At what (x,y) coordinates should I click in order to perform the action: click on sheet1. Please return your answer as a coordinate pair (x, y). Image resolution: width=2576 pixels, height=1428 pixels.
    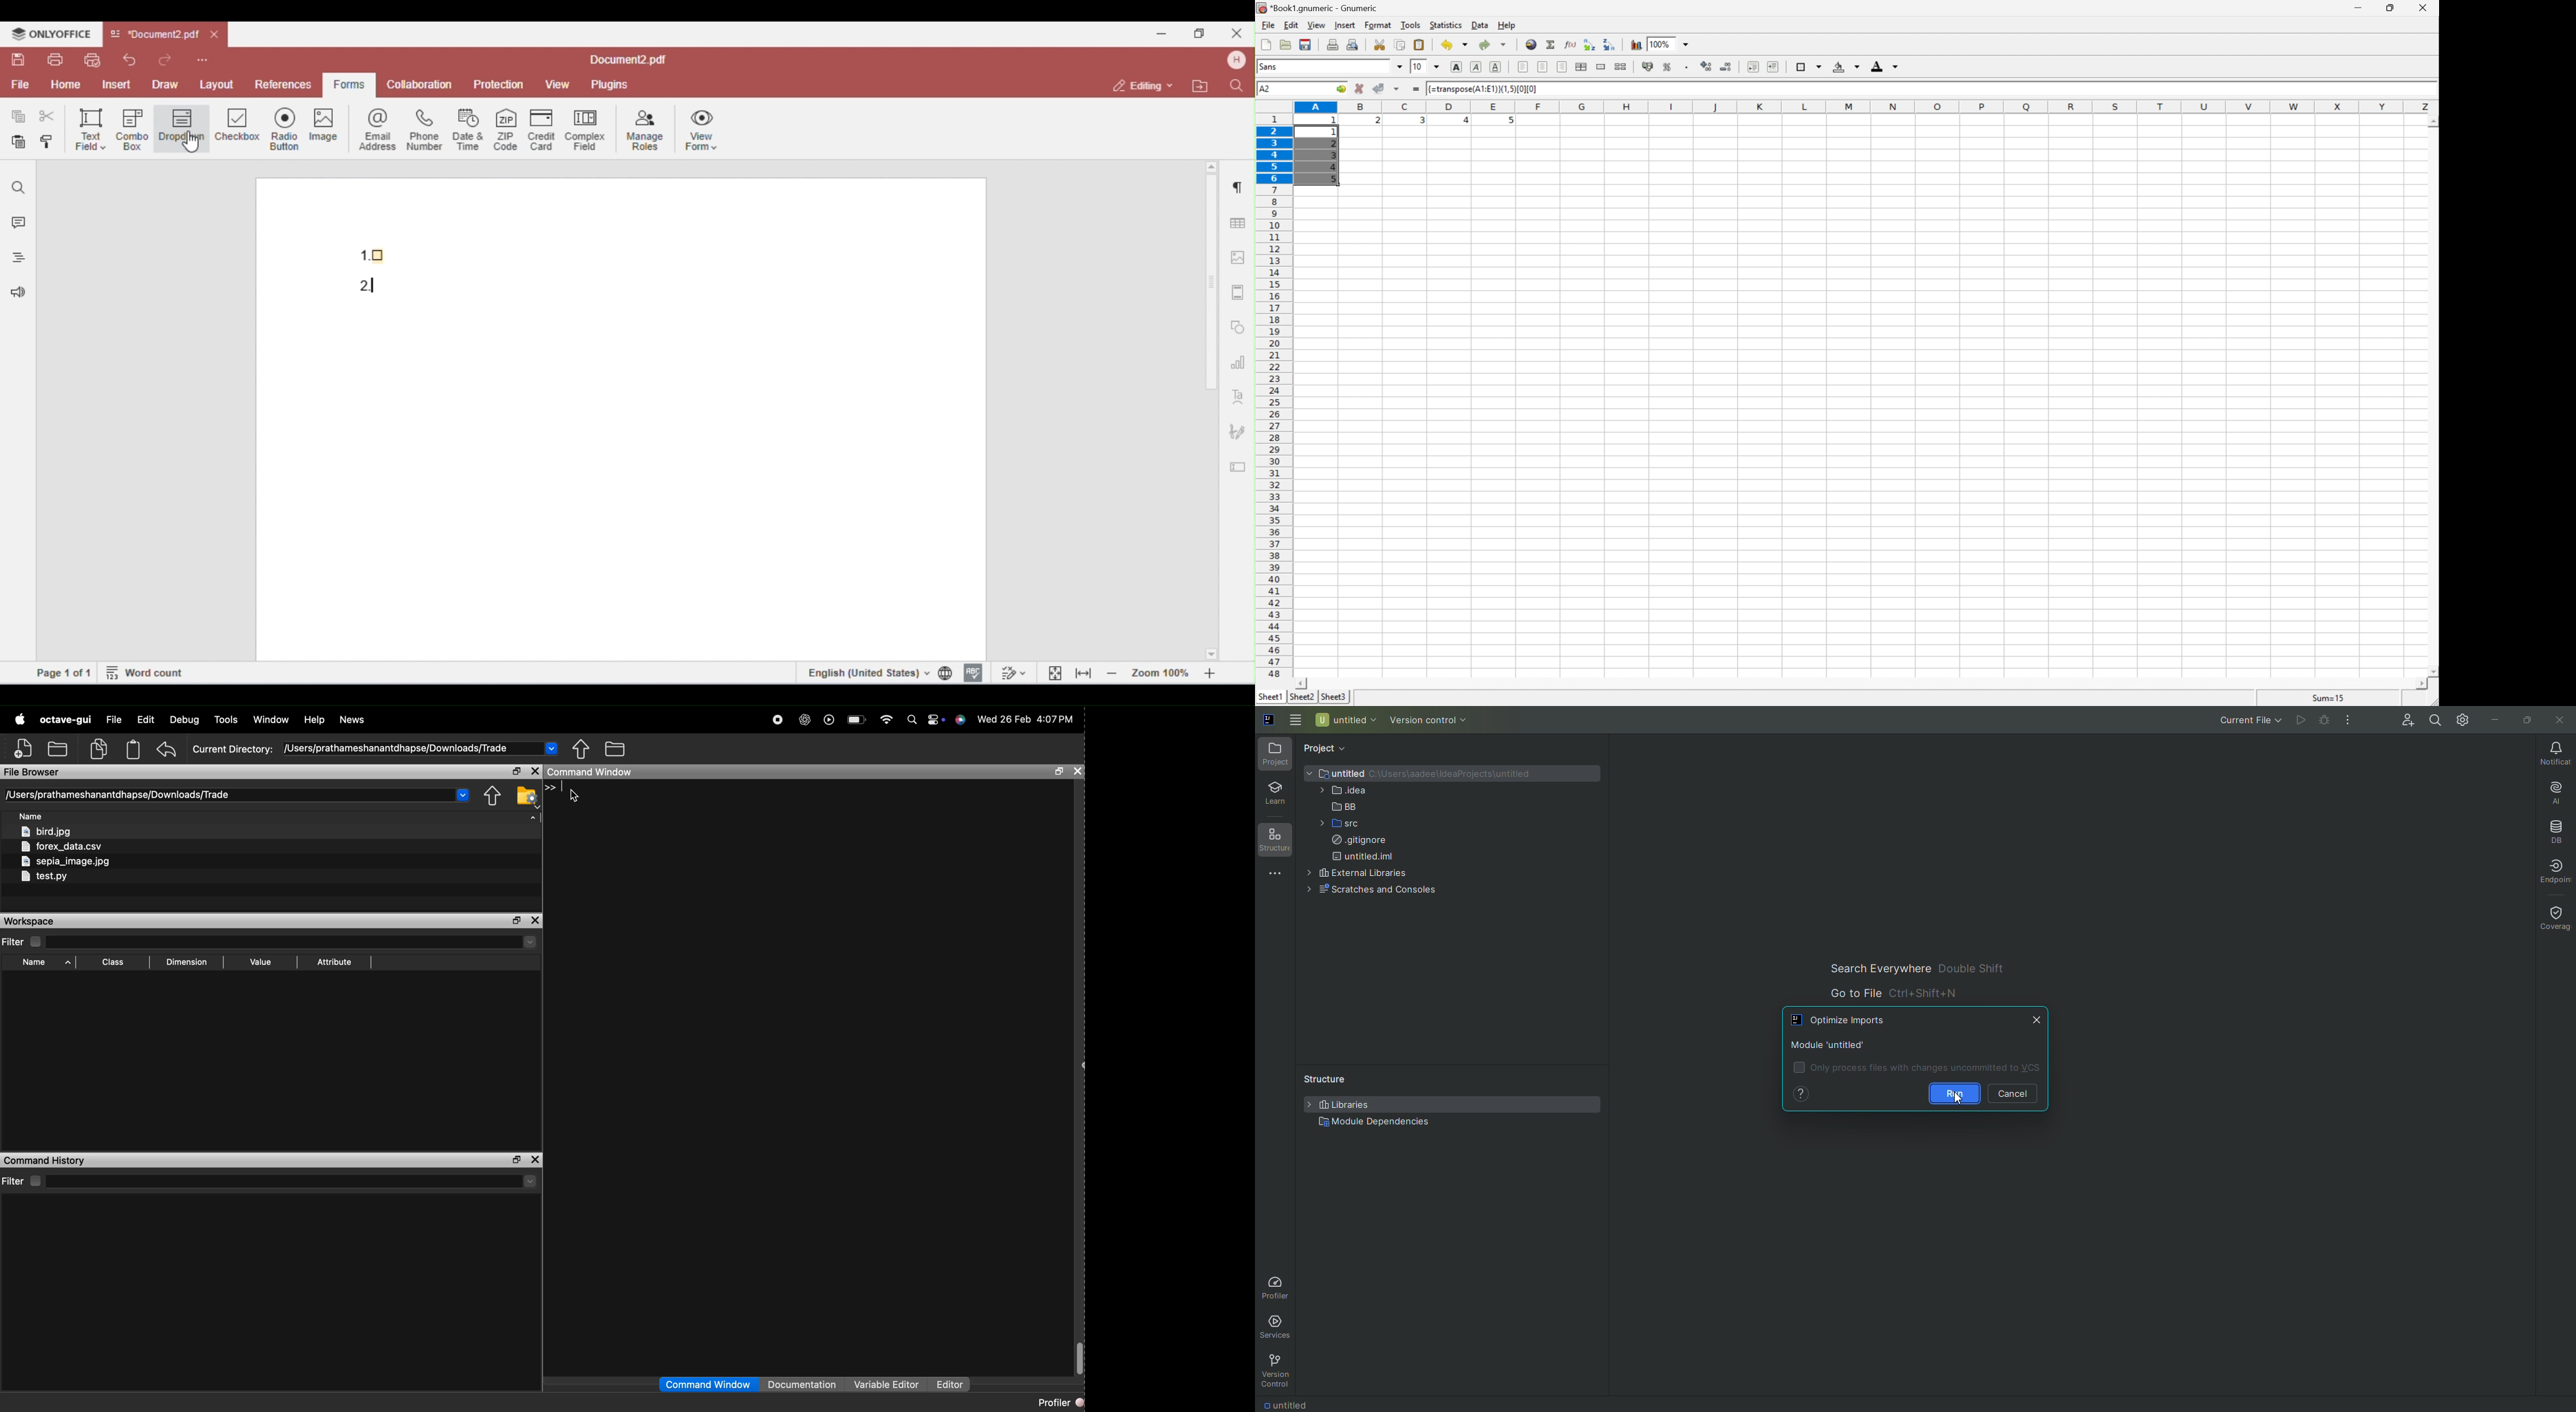
    Looking at the image, I should click on (1269, 699).